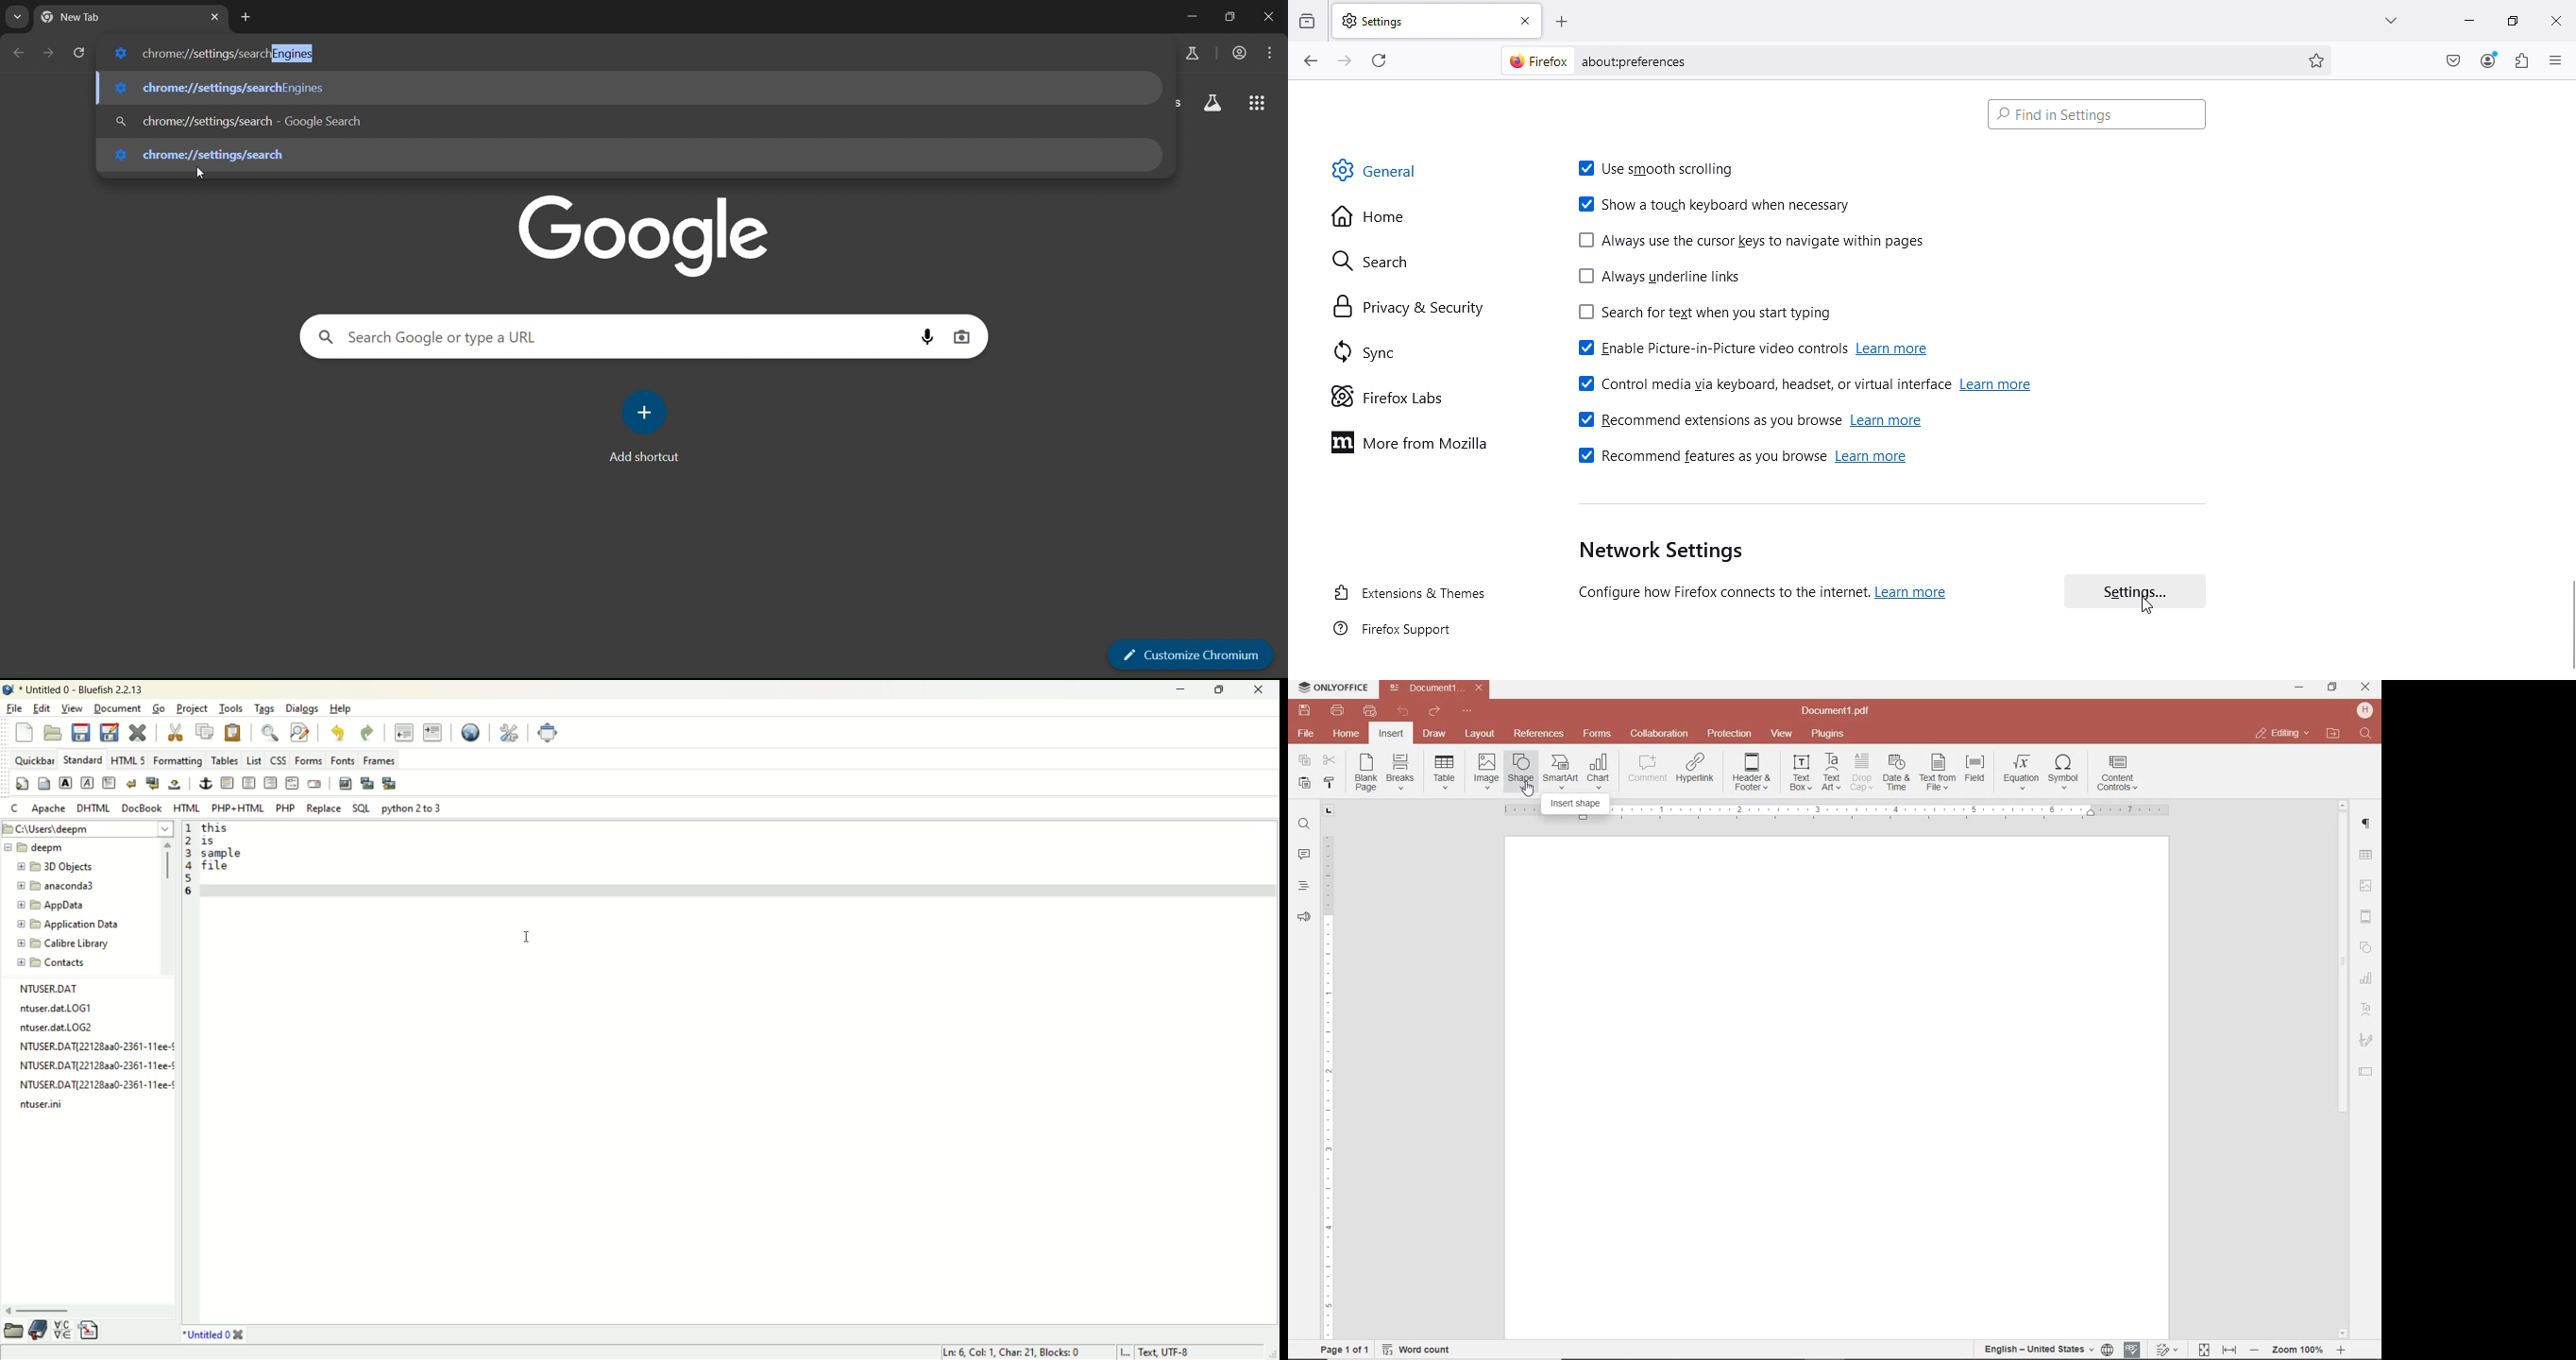 Image resolution: width=2576 pixels, height=1372 pixels. Describe the element at coordinates (1467, 711) in the screenshot. I see `customize quick access toolbar` at that location.